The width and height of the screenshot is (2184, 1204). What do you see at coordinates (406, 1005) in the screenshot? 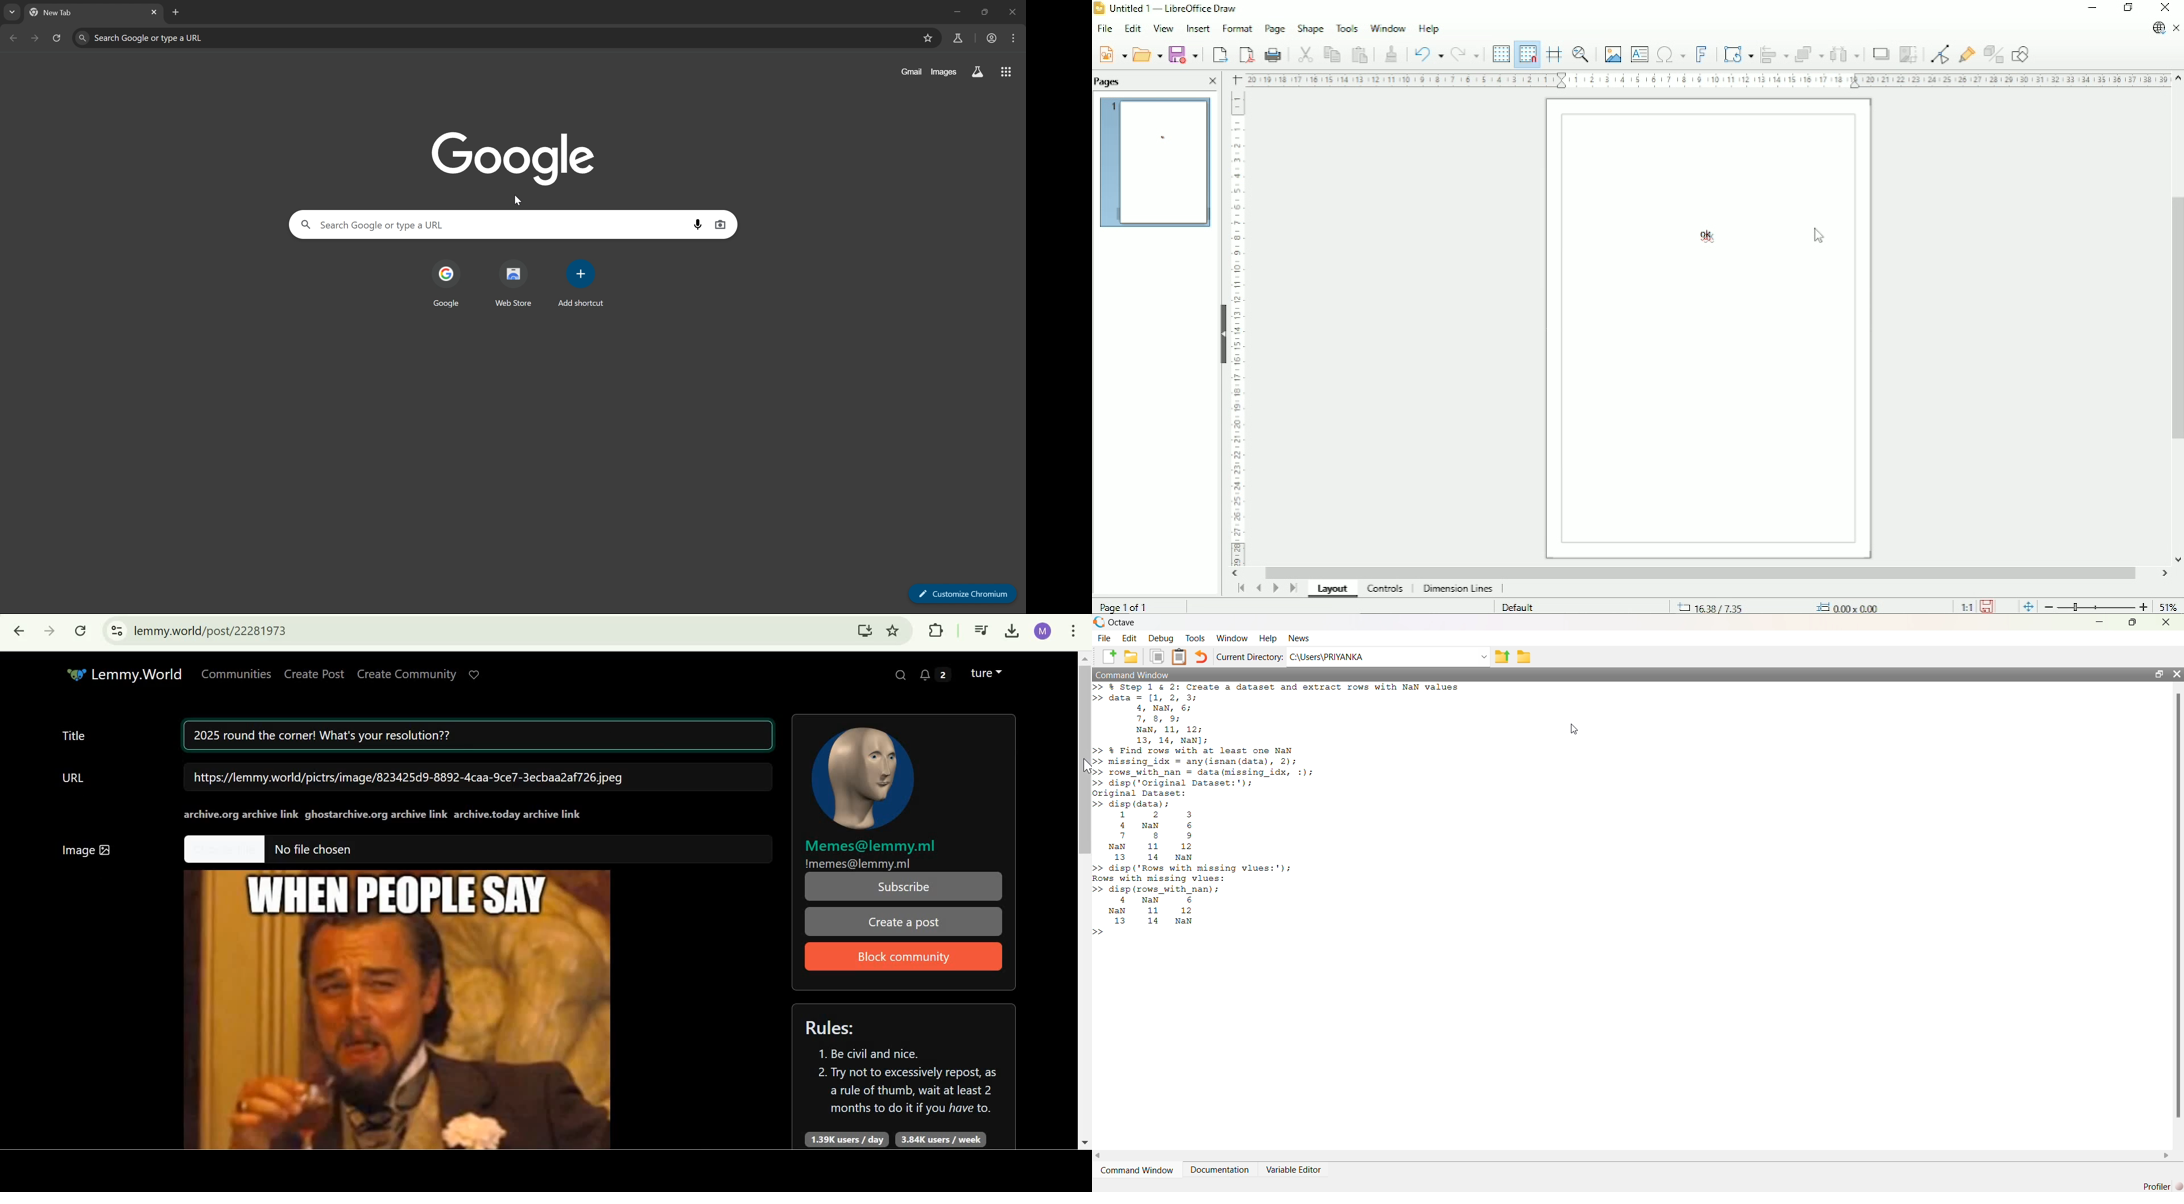
I see `Image` at bounding box center [406, 1005].